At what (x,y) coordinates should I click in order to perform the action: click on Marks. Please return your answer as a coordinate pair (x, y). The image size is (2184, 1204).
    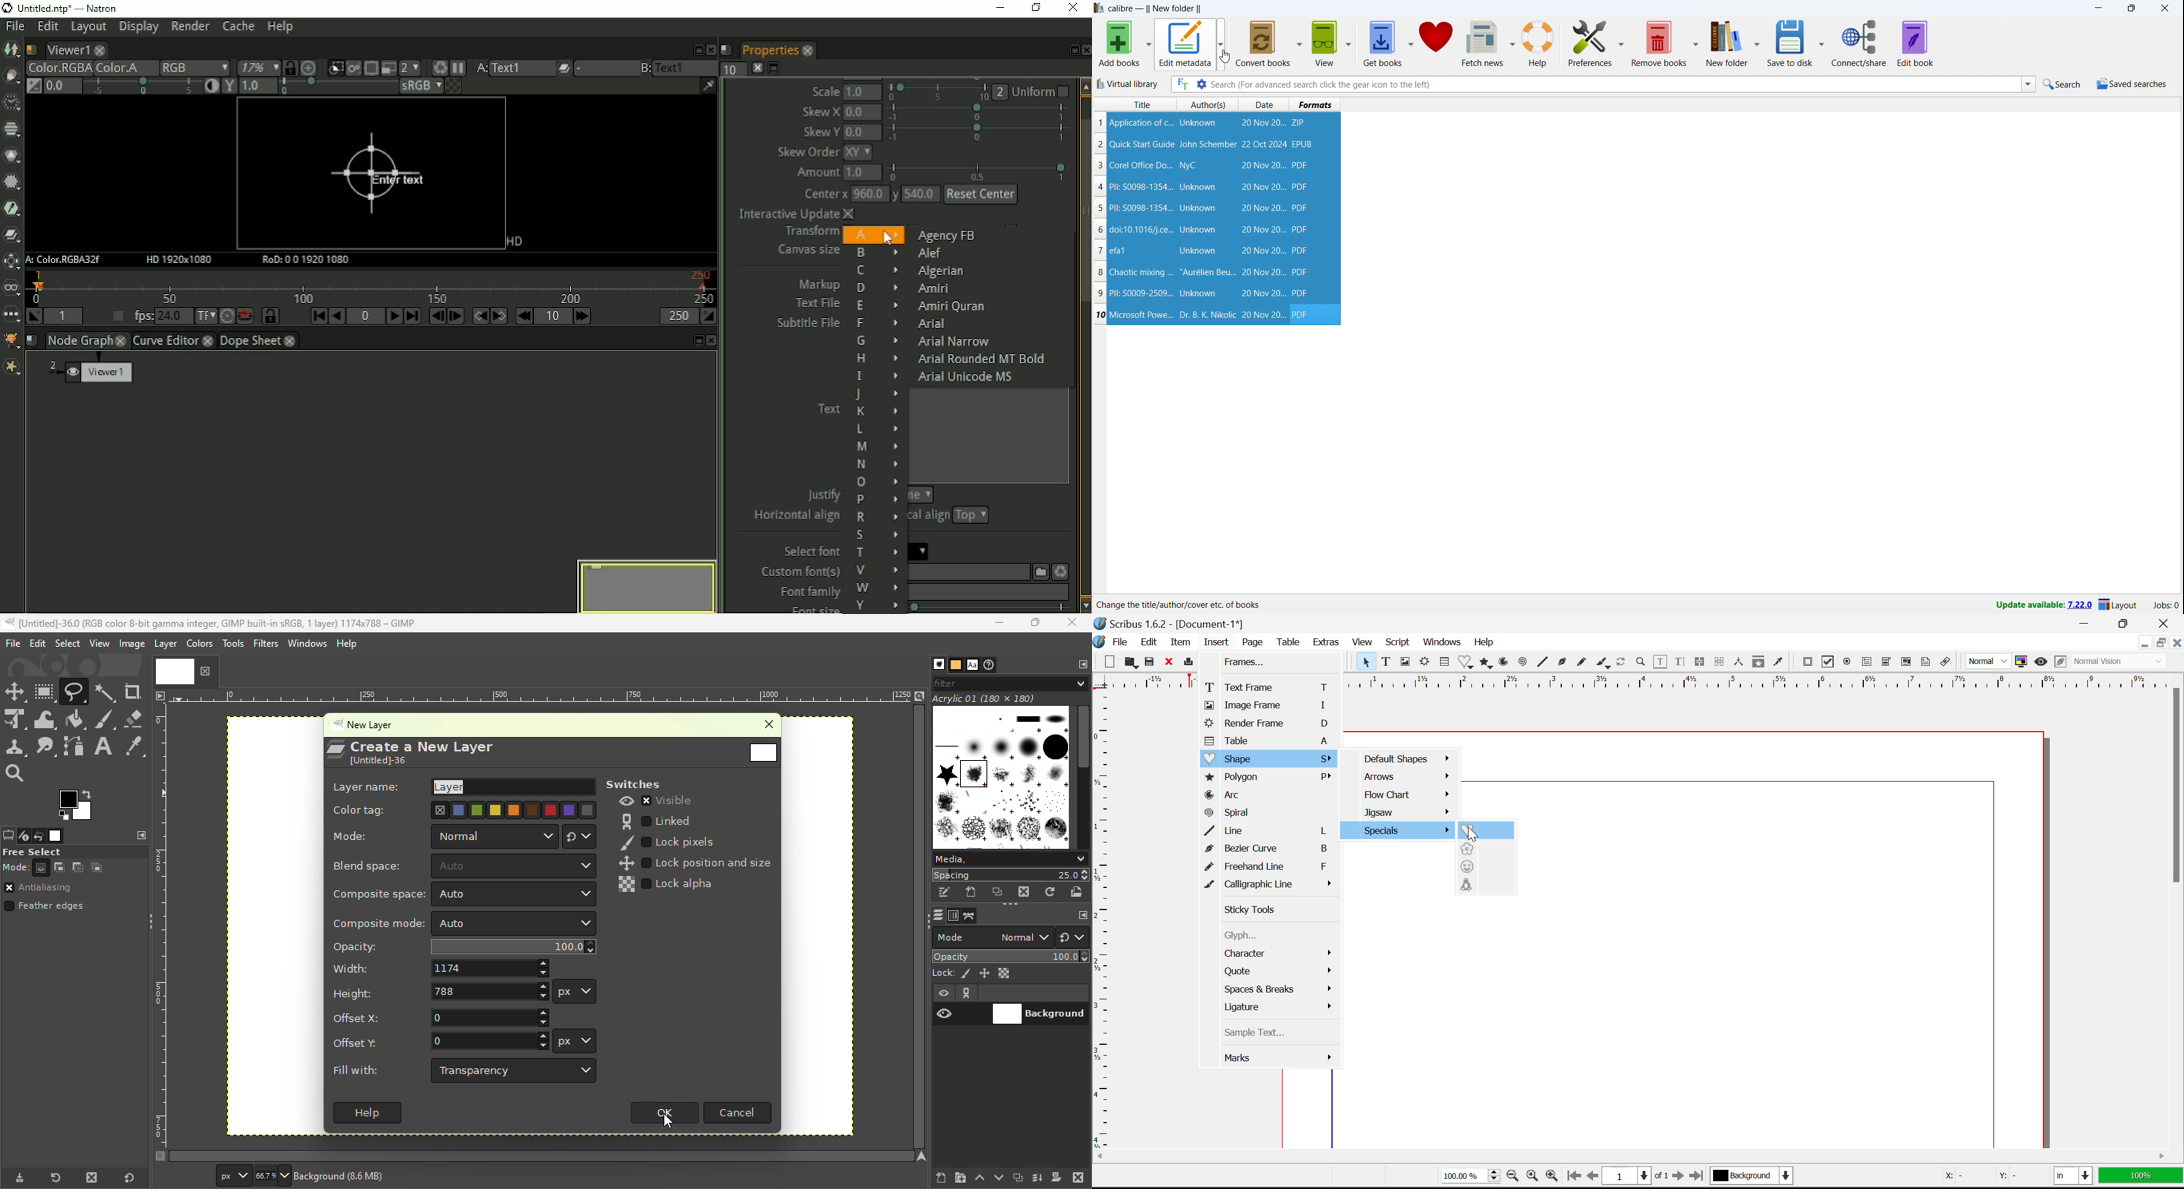
    Looking at the image, I should click on (1280, 1060).